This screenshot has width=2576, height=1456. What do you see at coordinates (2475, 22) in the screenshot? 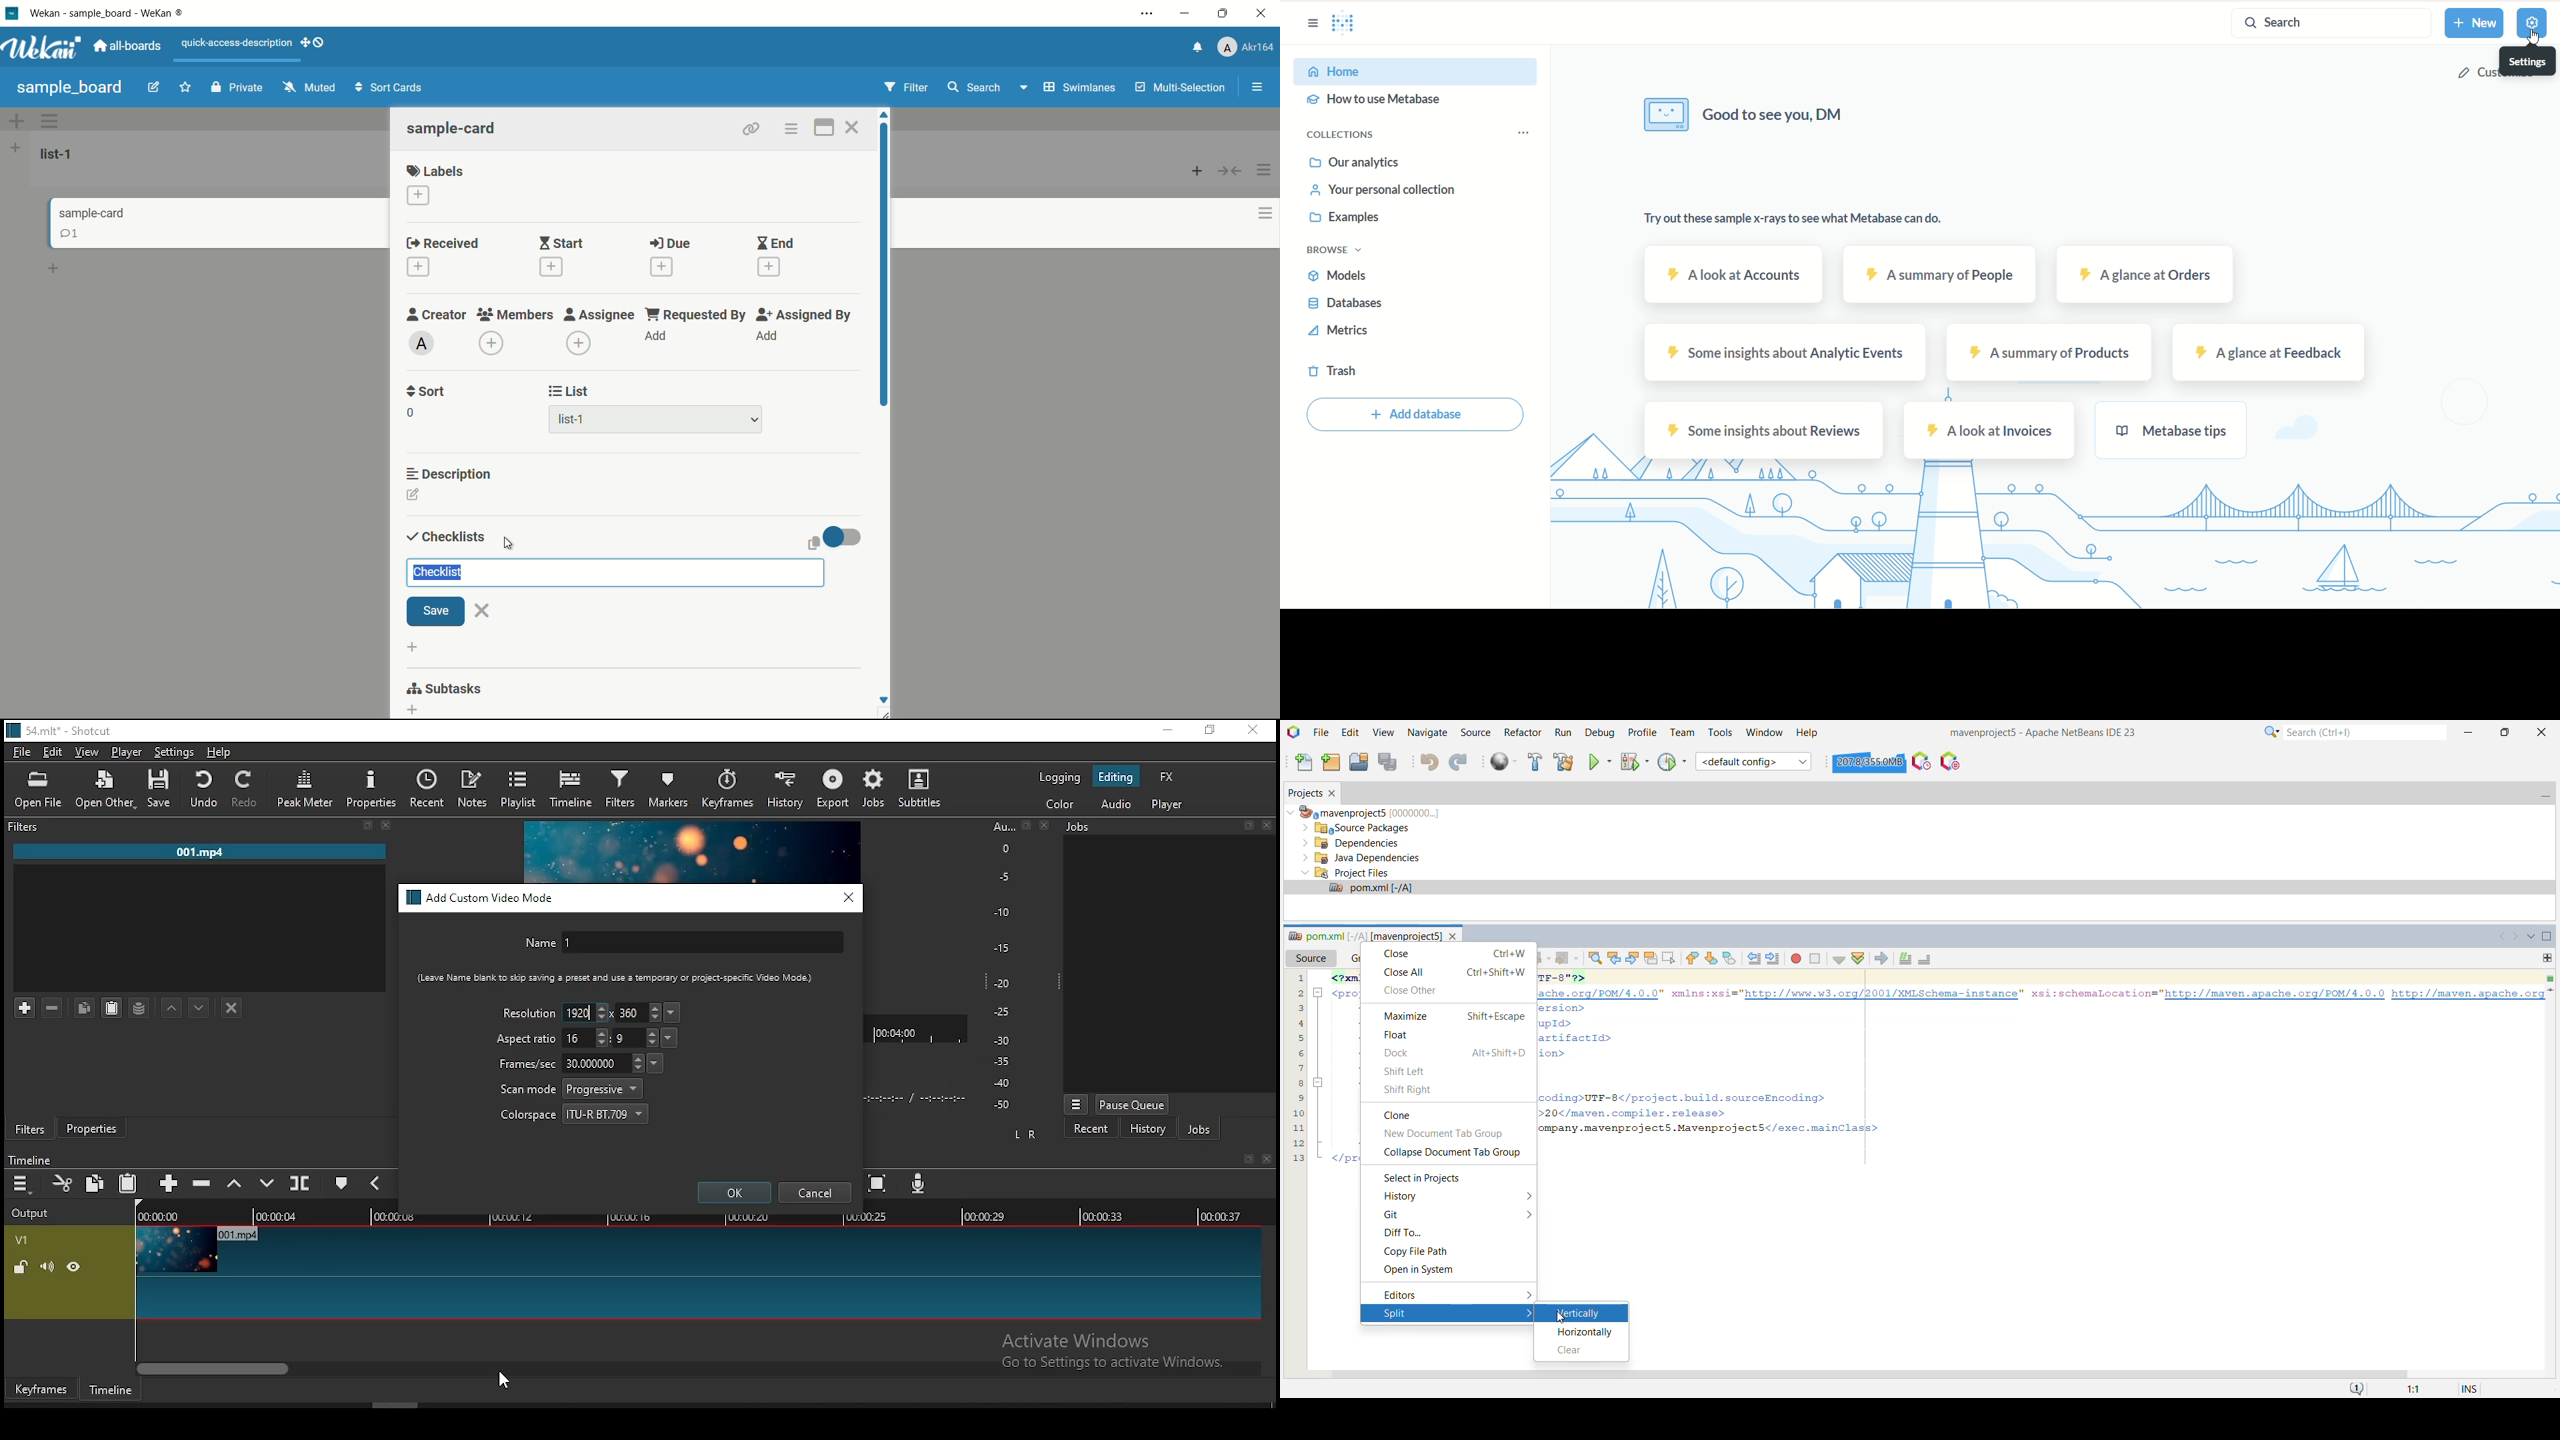
I see `new` at bounding box center [2475, 22].